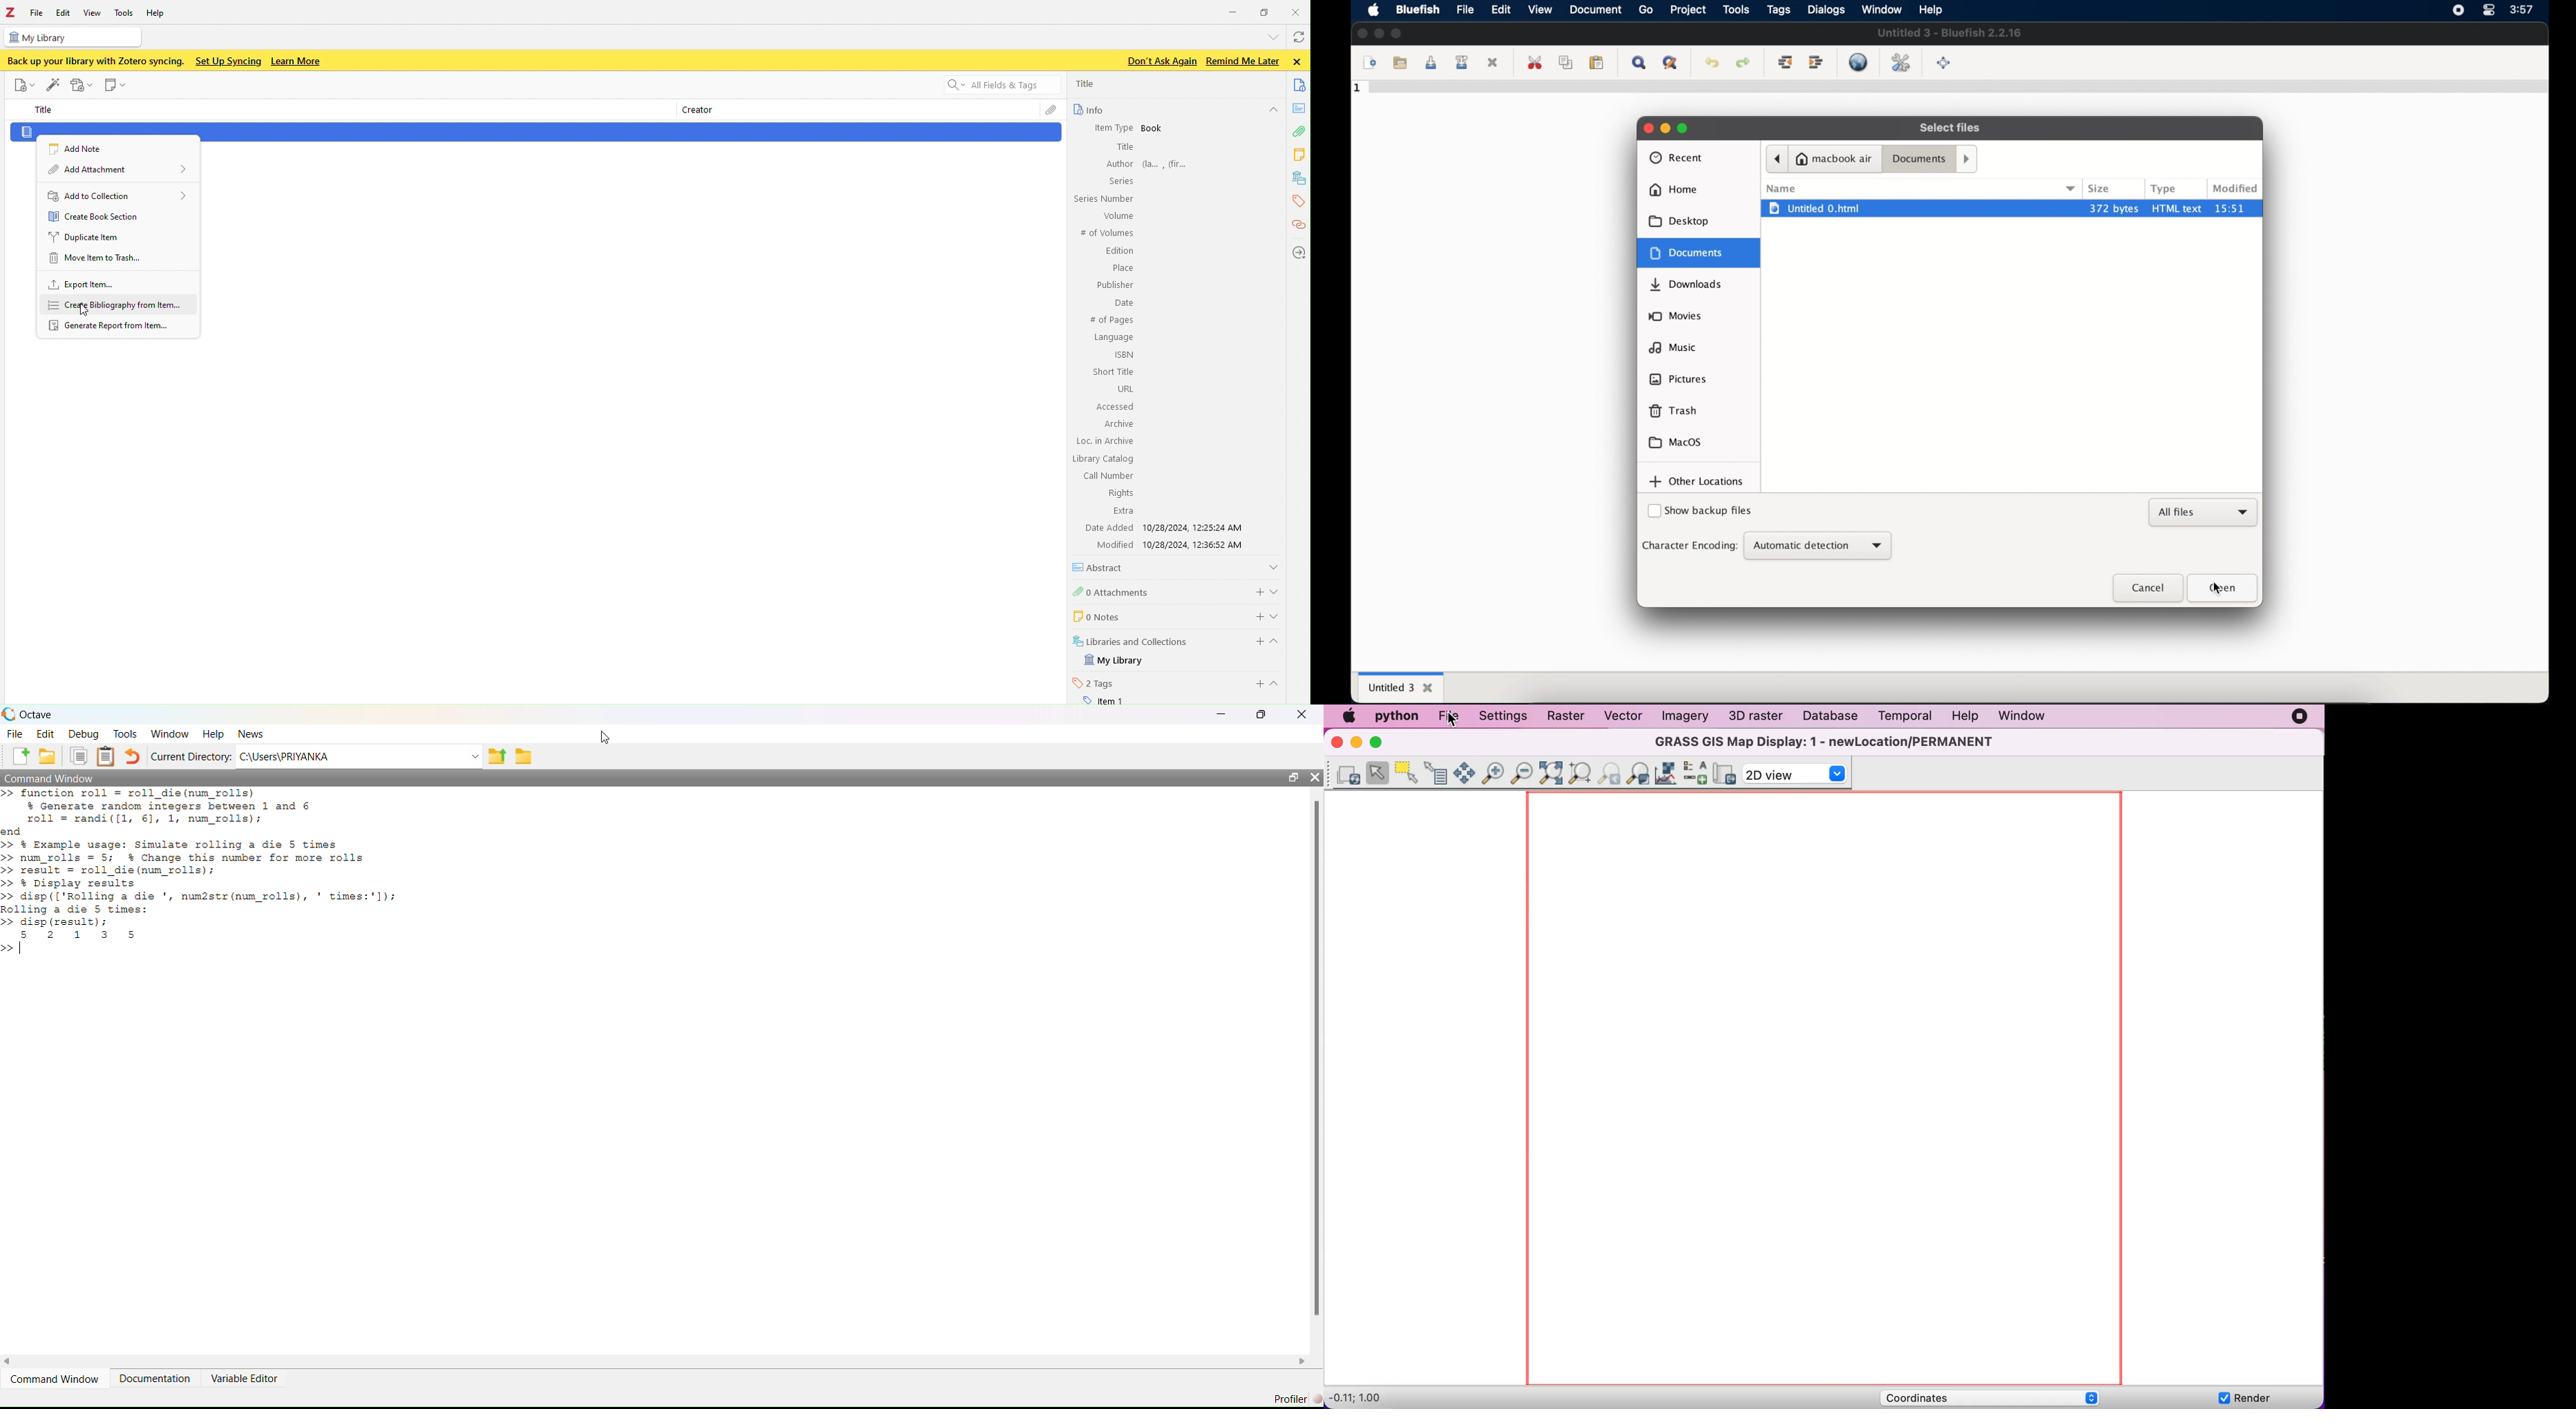 The width and height of the screenshot is (2576, 1428). I want to click on close, so click(1303, 713).